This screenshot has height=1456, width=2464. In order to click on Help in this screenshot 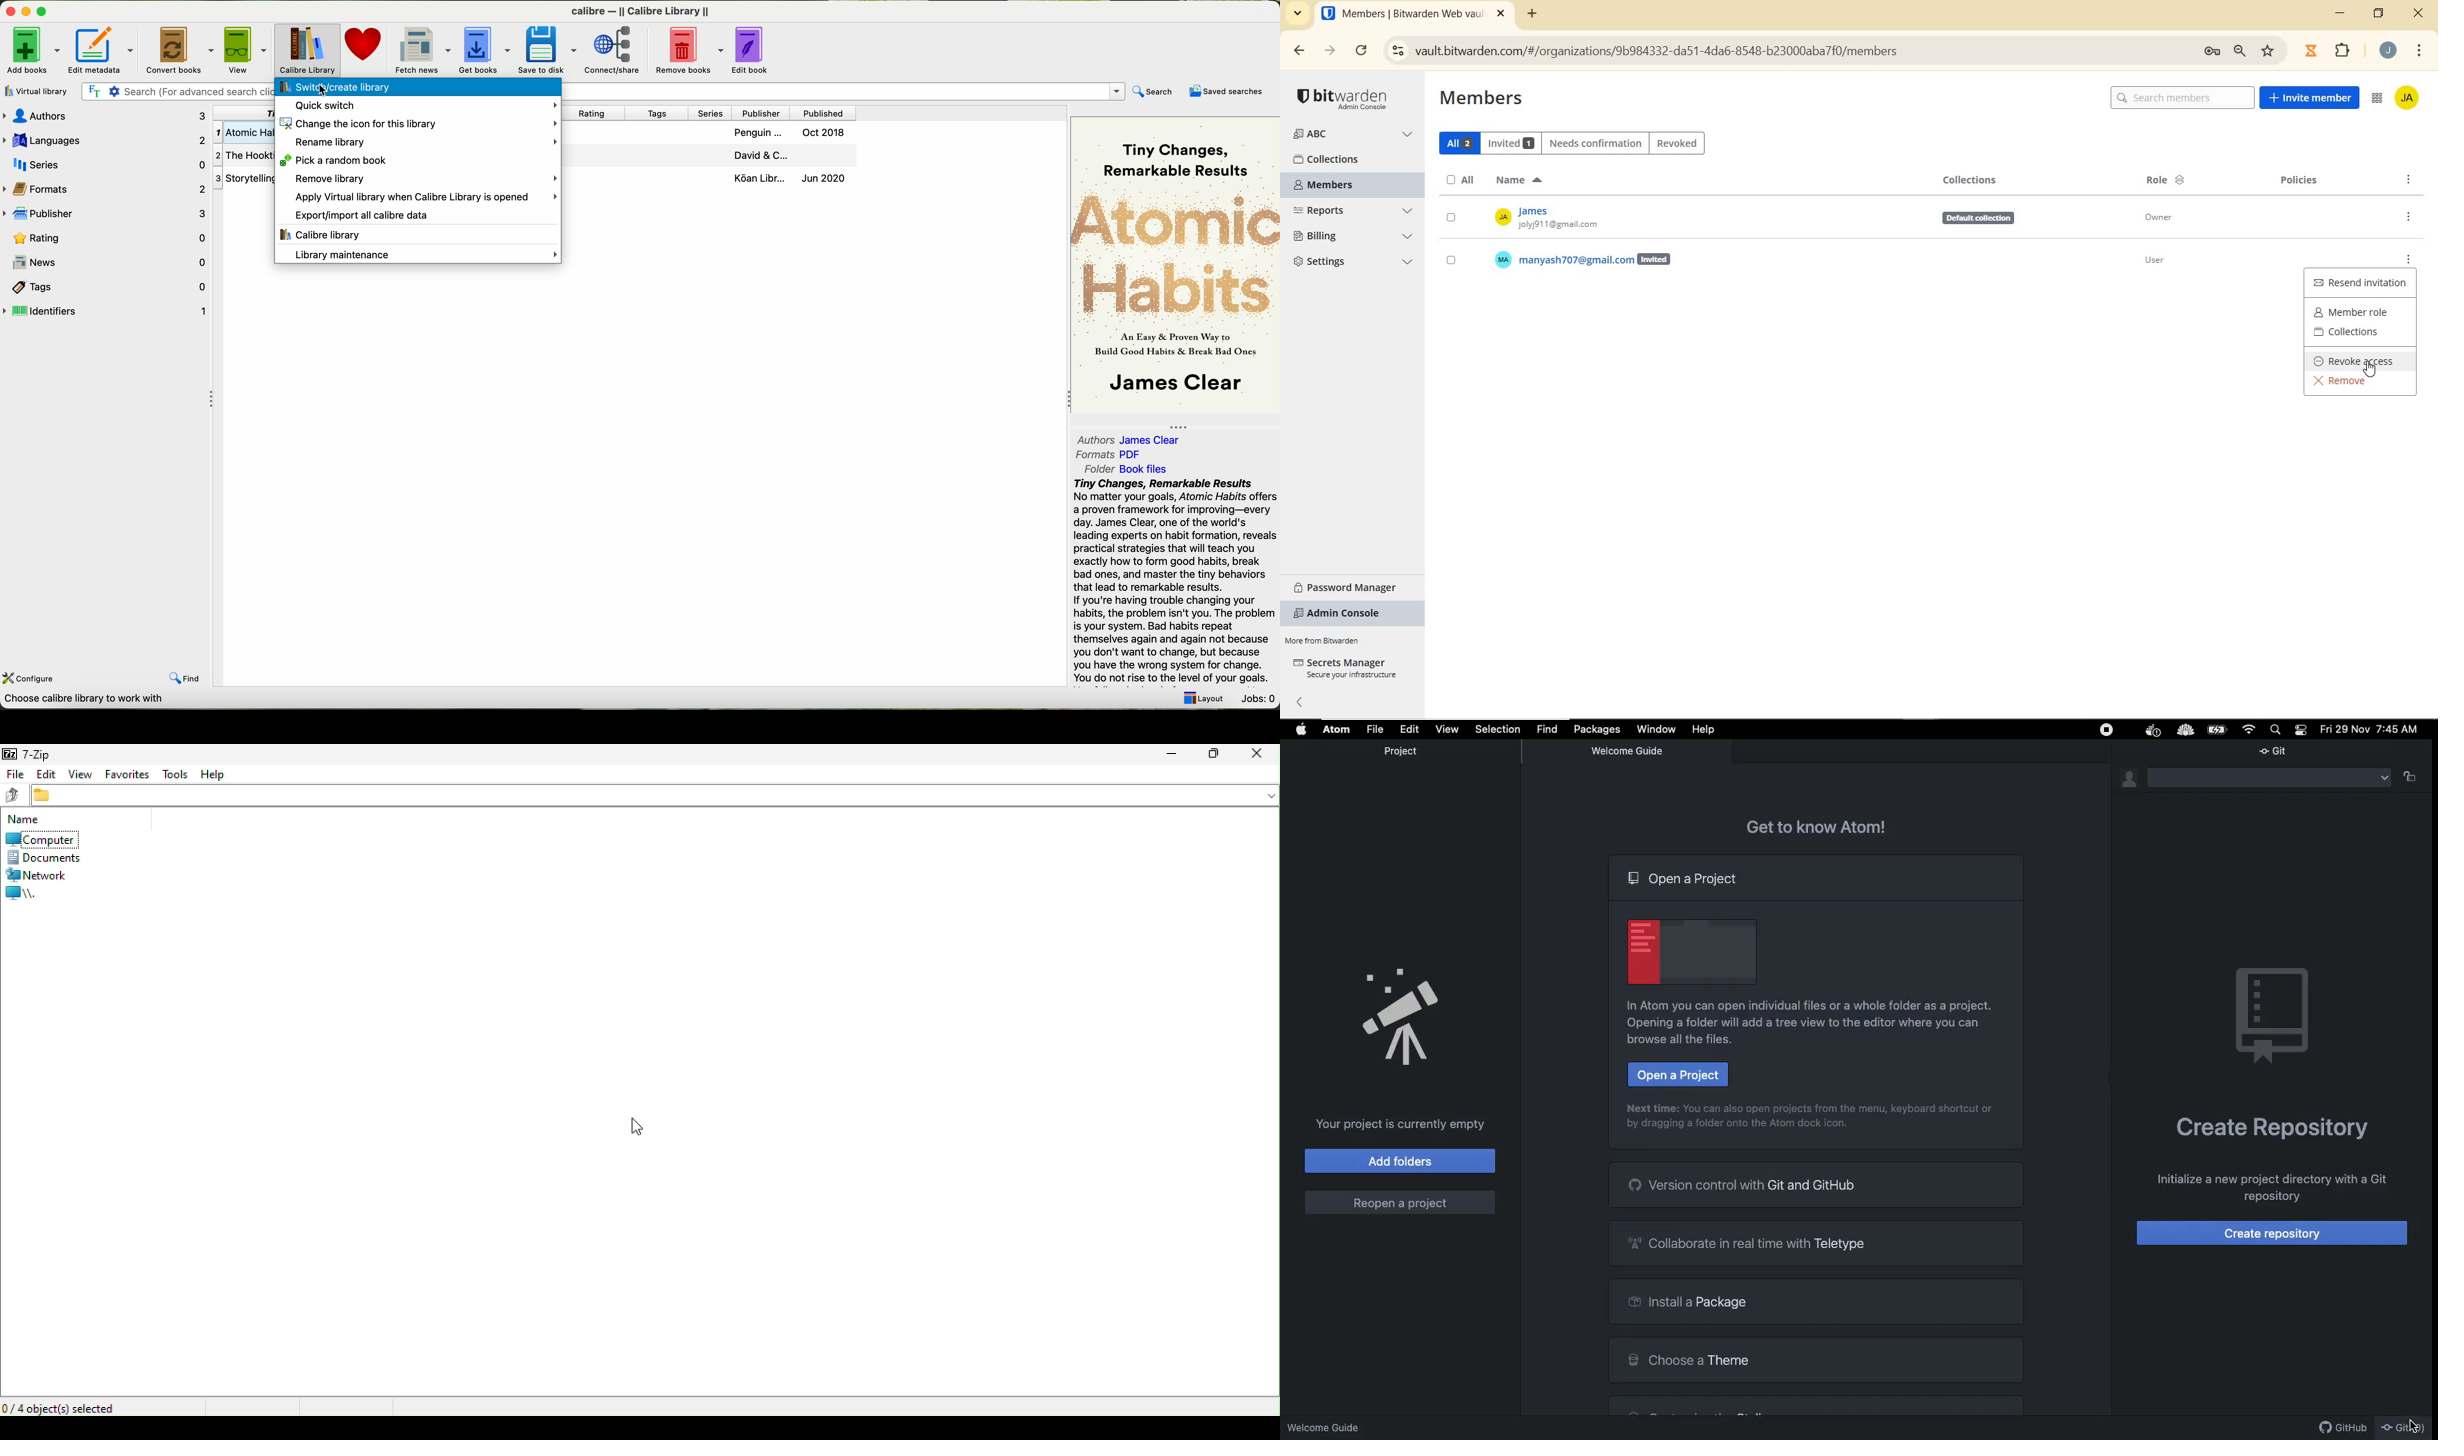, I will do `click(1706, 730)`.